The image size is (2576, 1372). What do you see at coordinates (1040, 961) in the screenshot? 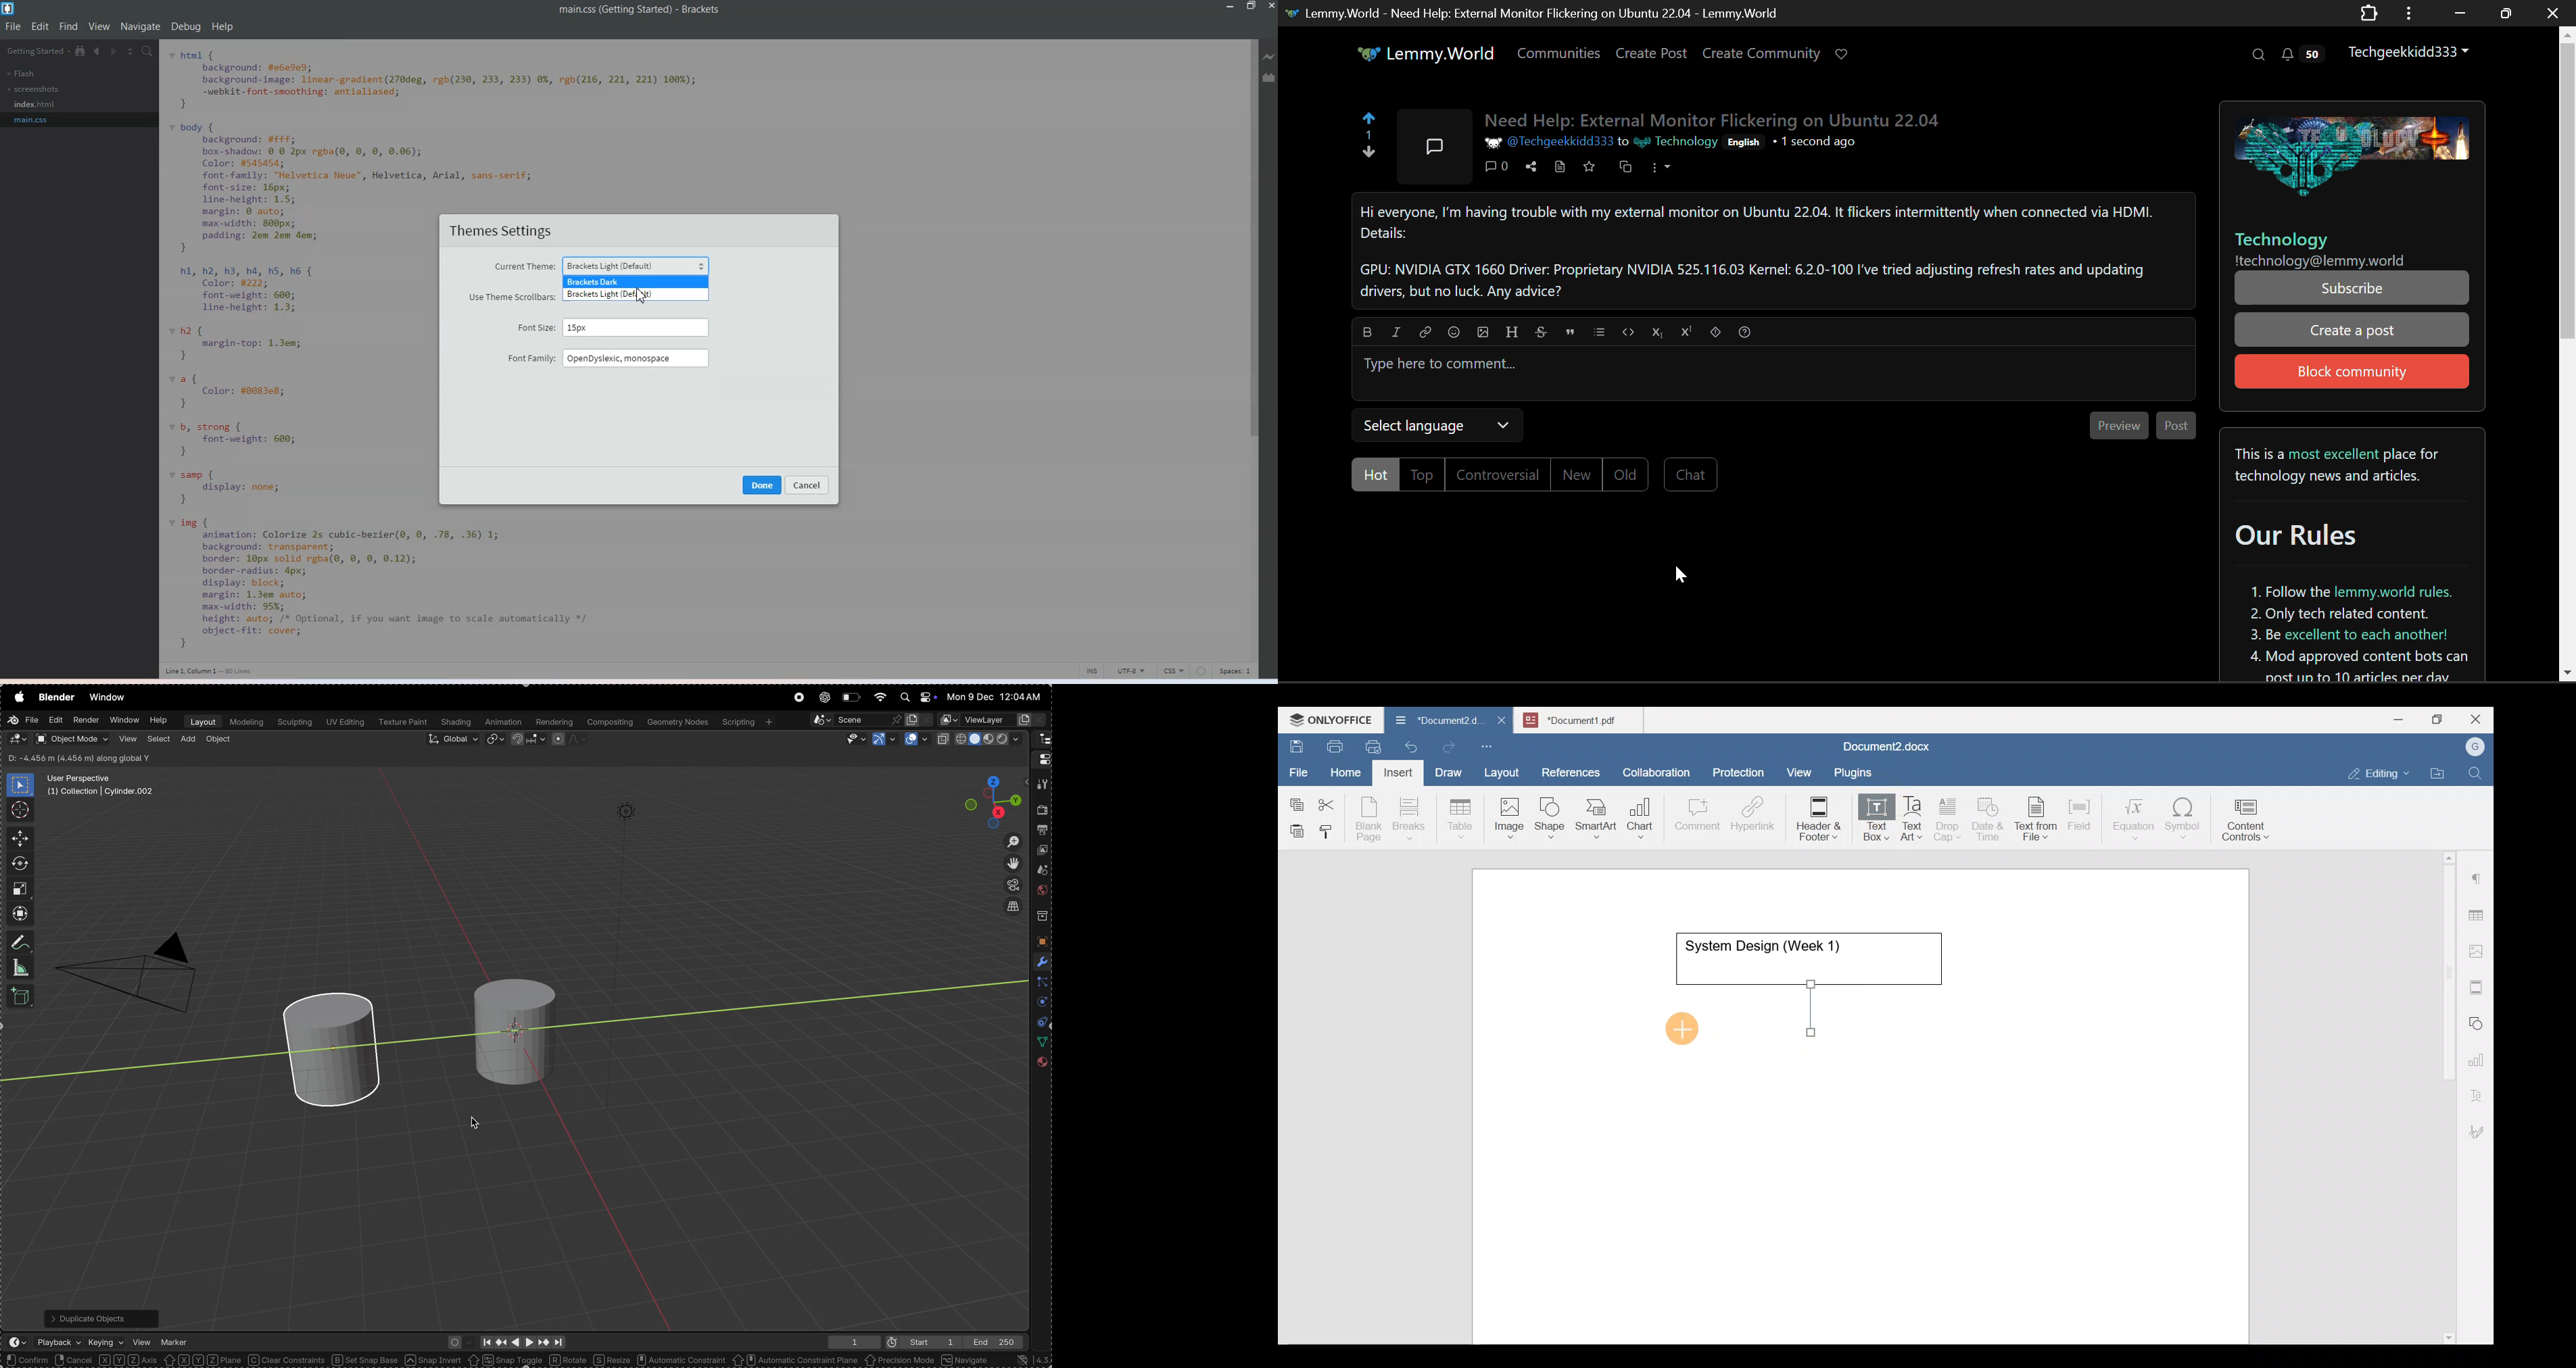
I see `modifiers` at bounding box center [1040, 961].